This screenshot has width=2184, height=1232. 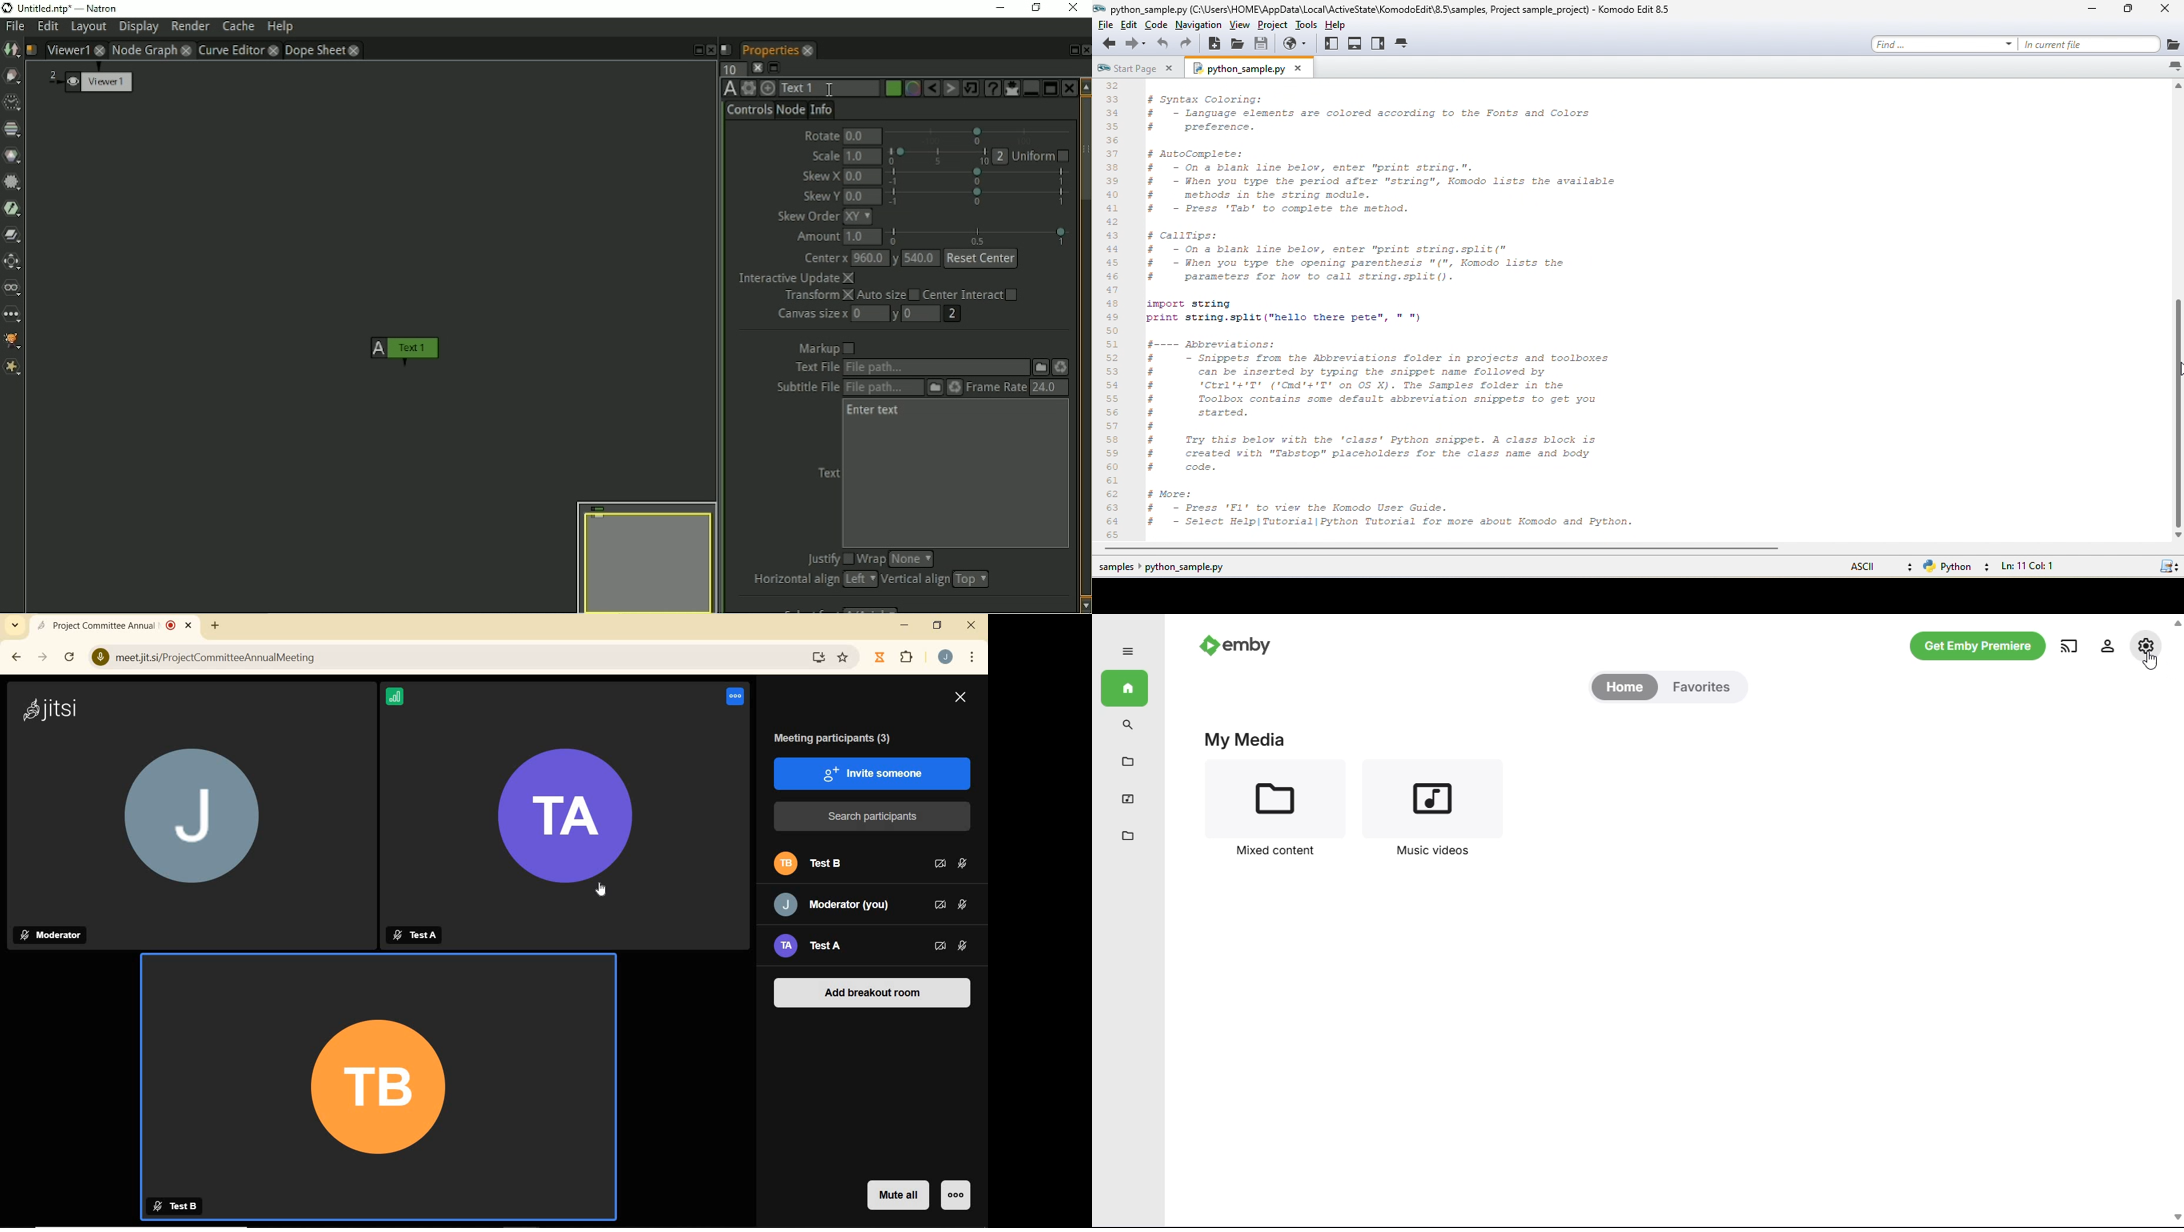 What do you see at coordinates (972, 626) in the screenshot?
I see `CLOSE` at bounding box center [972, 626].